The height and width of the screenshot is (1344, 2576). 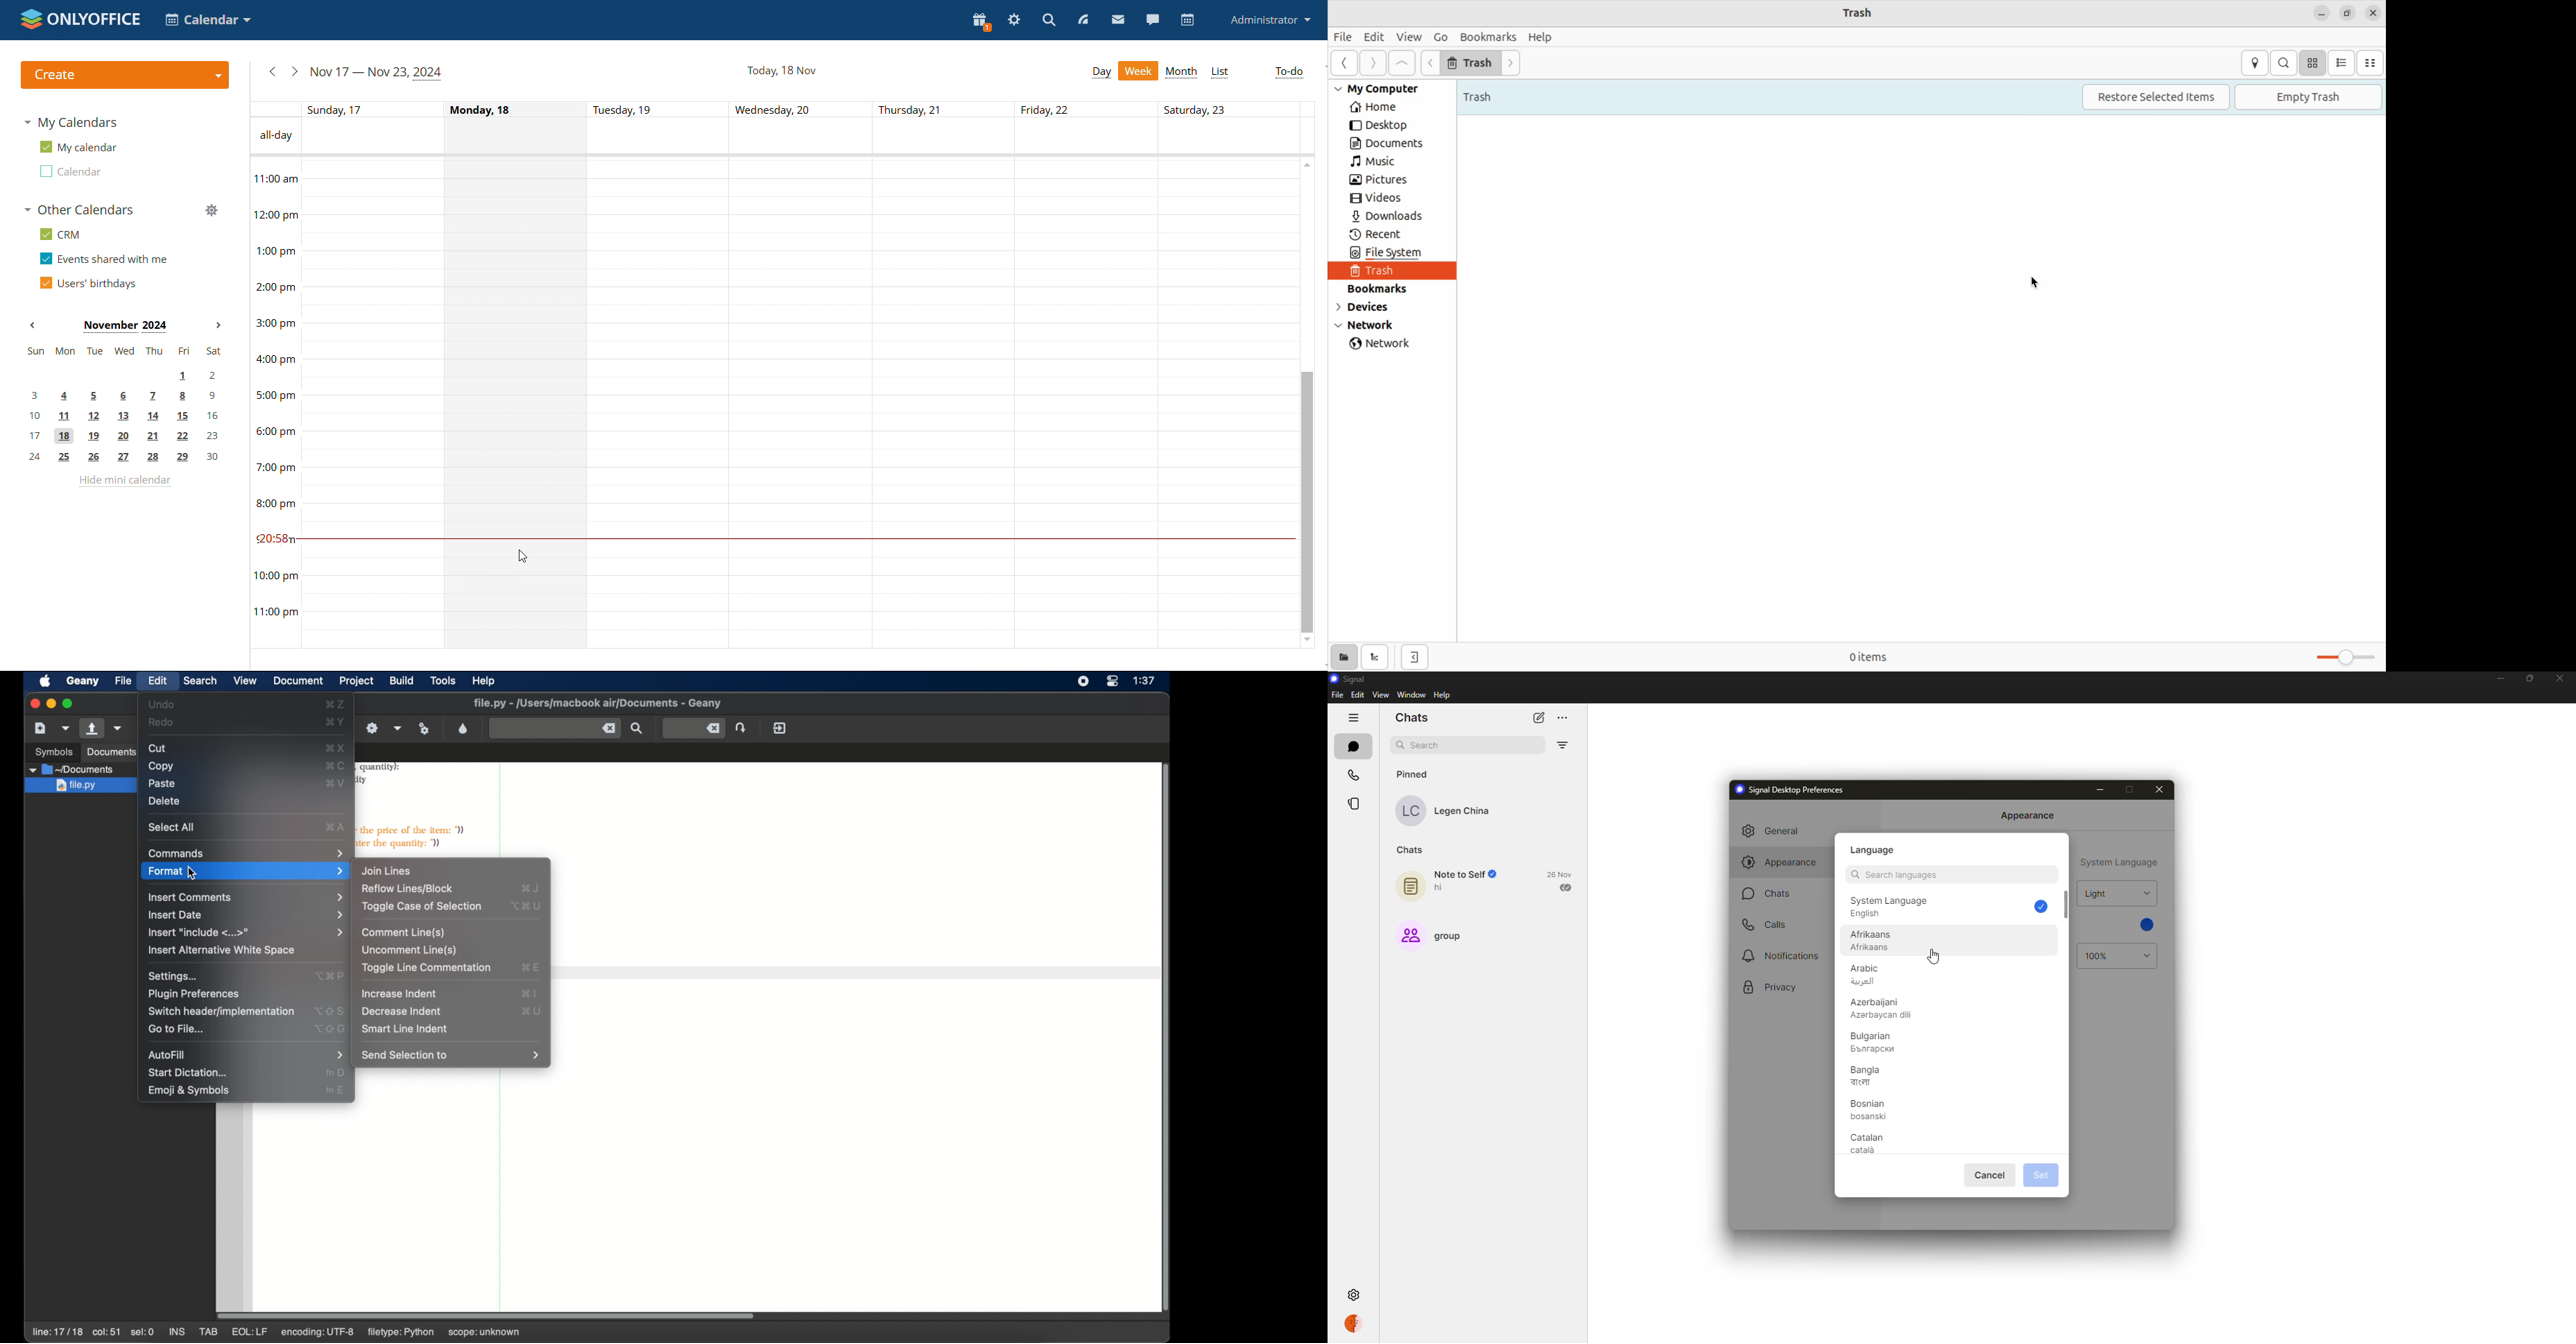 What do you see at coordinates (246, 897) in the screenshot?
I see `insert comments` at bounding box center [246, 897].